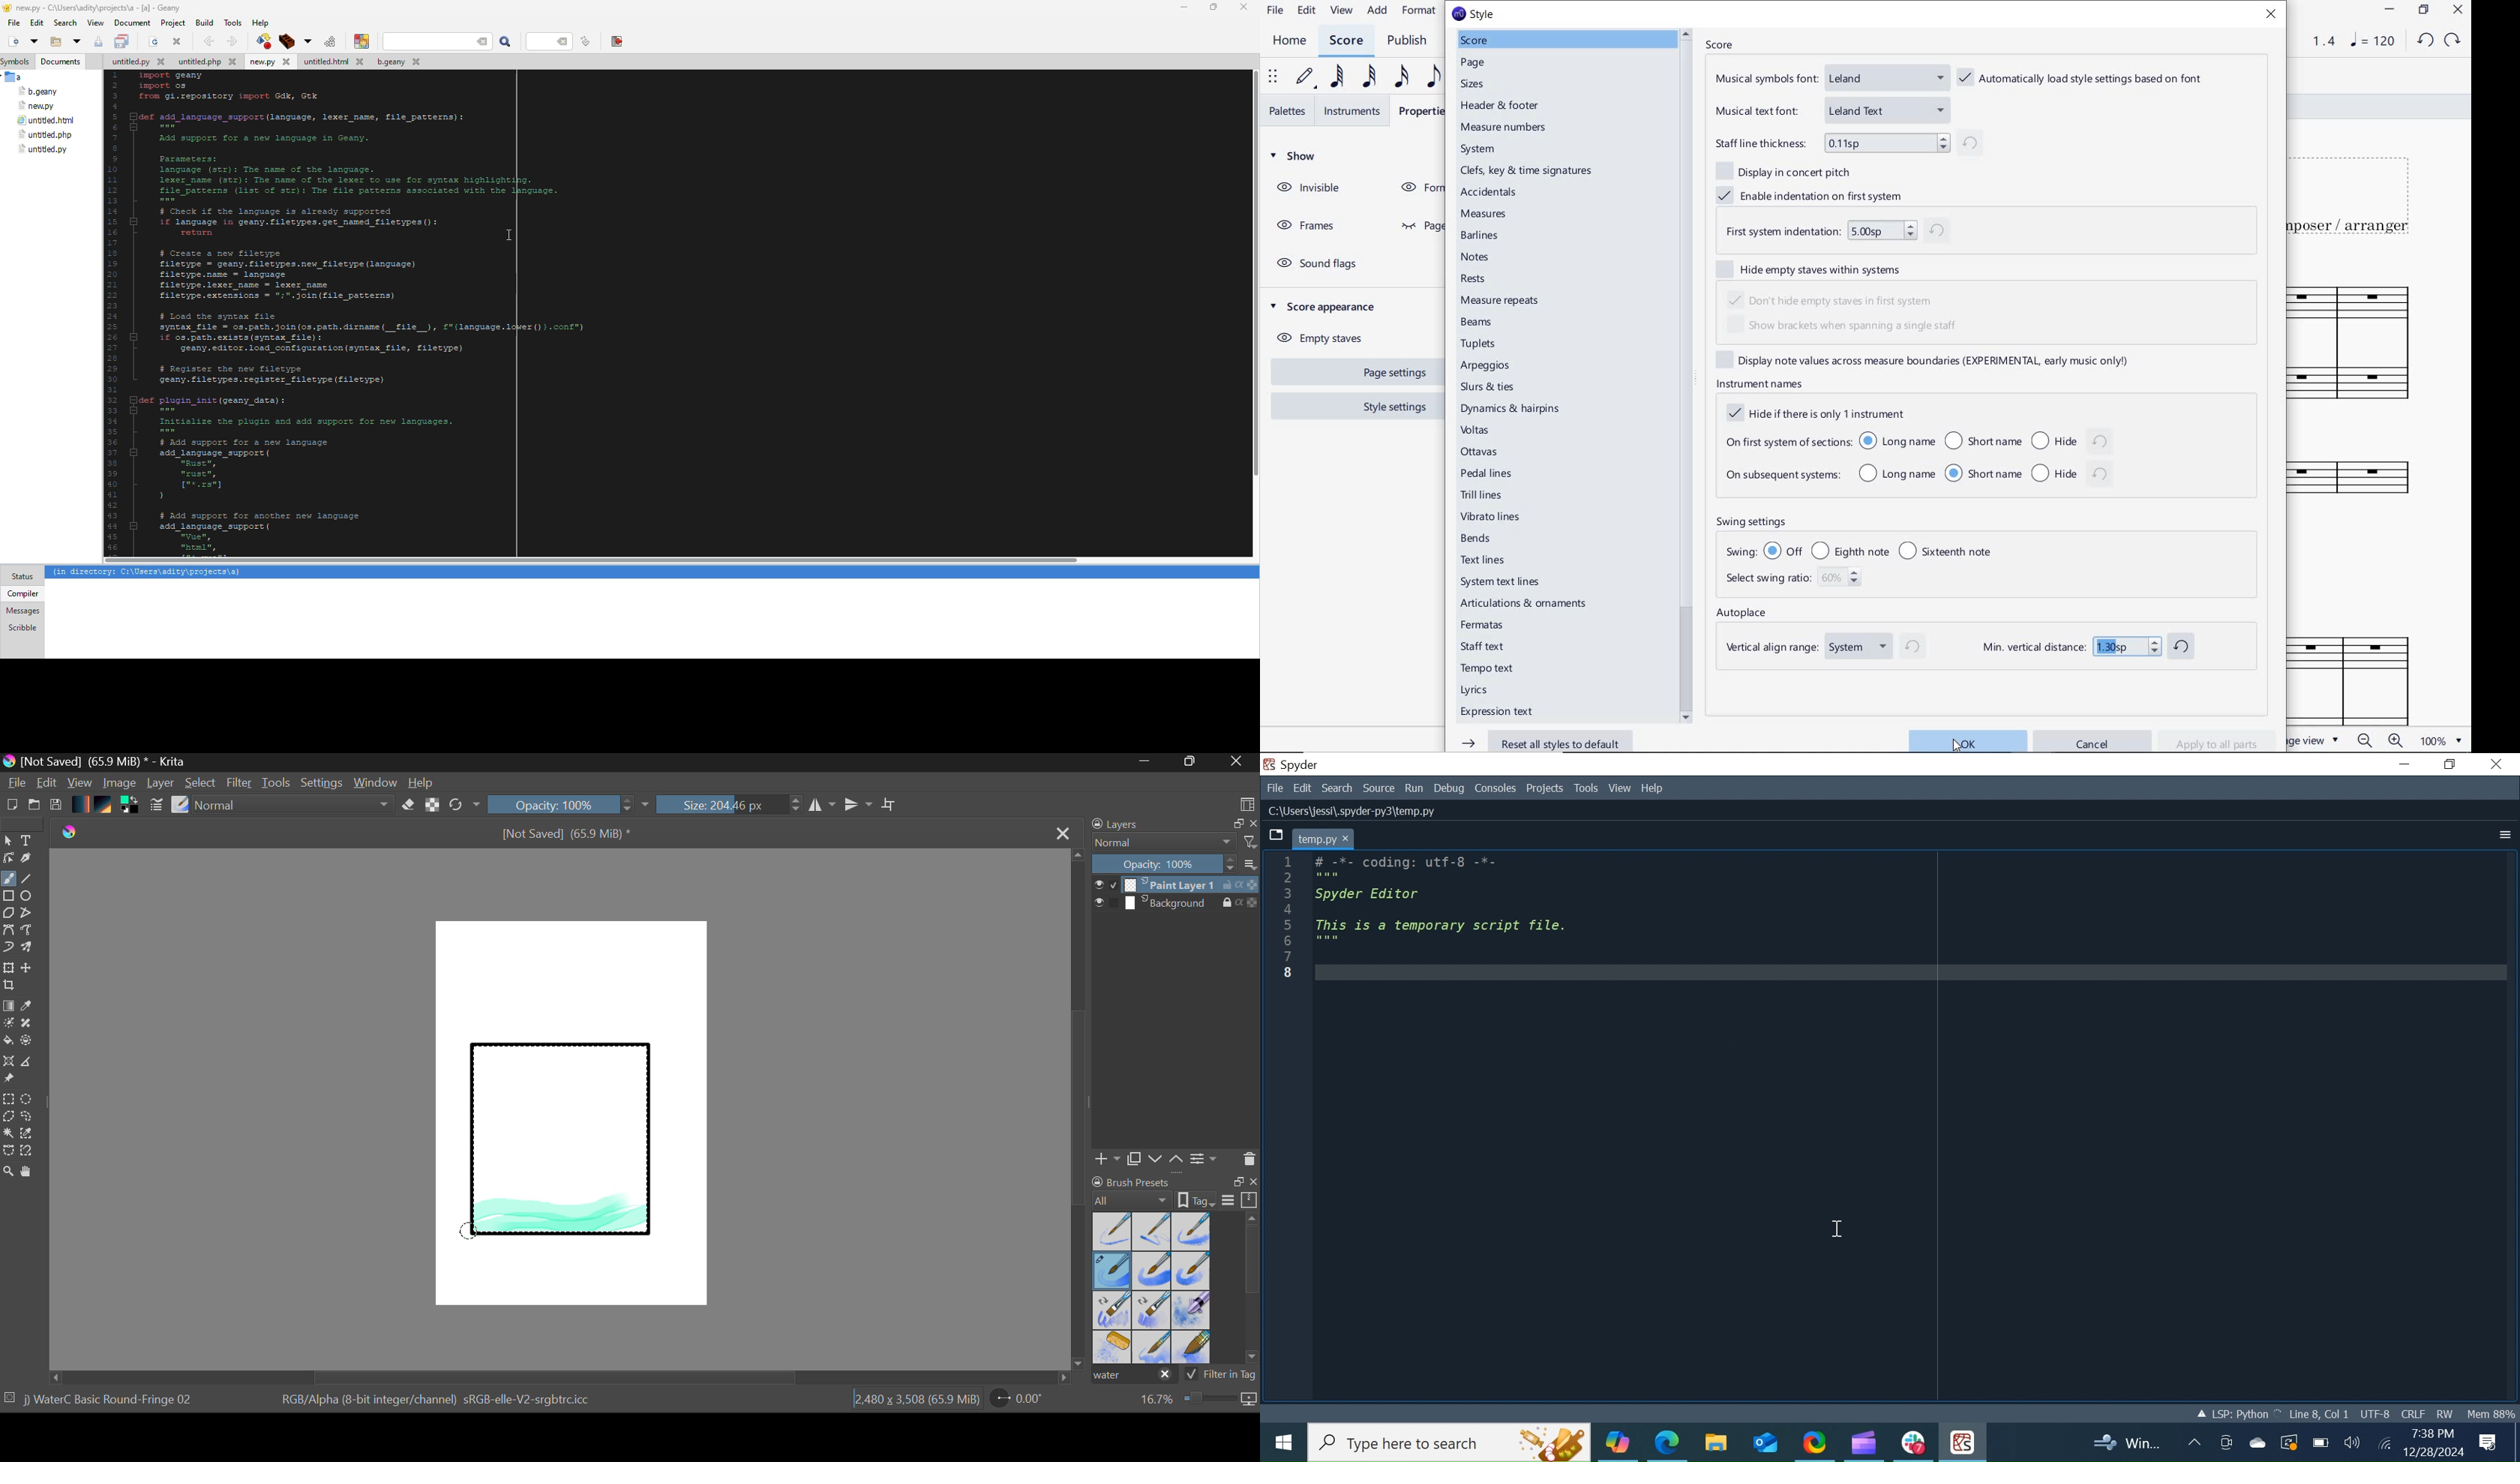 The height and width of the screenshot is (1484, 2520). What do you see at coordinates (1153, 1232) in the screenshot?
I see `Water C - Wet` at bounding box center [1153, 1232].